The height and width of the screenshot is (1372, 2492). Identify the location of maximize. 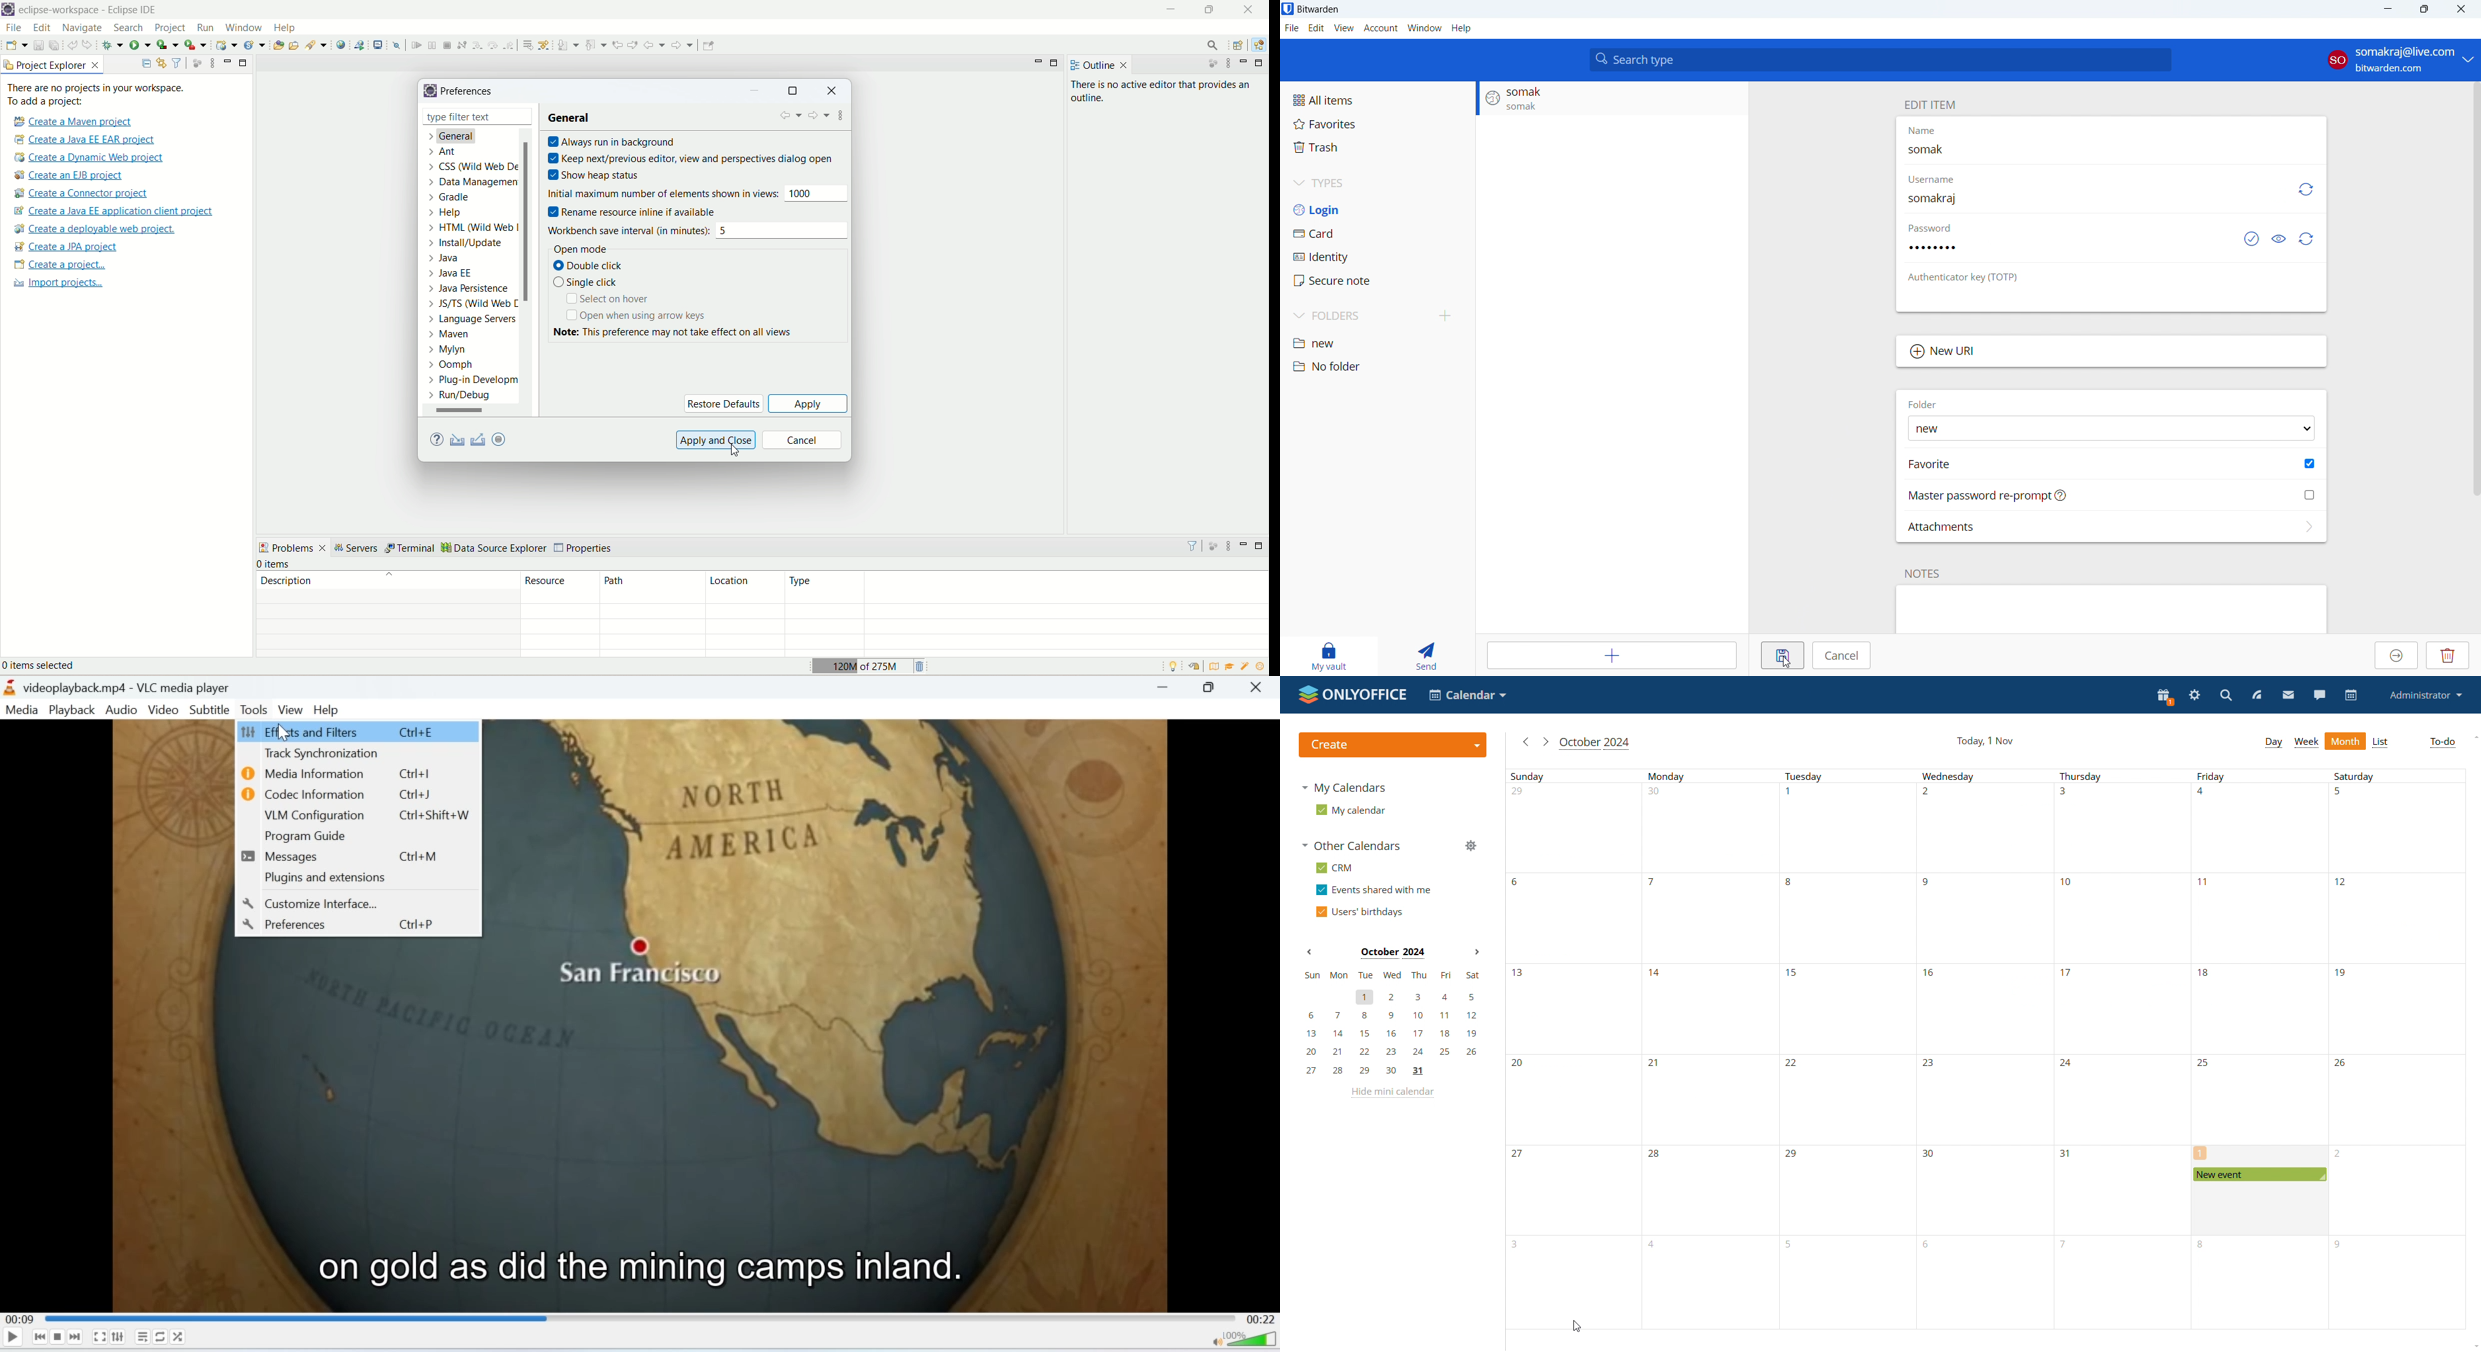
(1213, 12).